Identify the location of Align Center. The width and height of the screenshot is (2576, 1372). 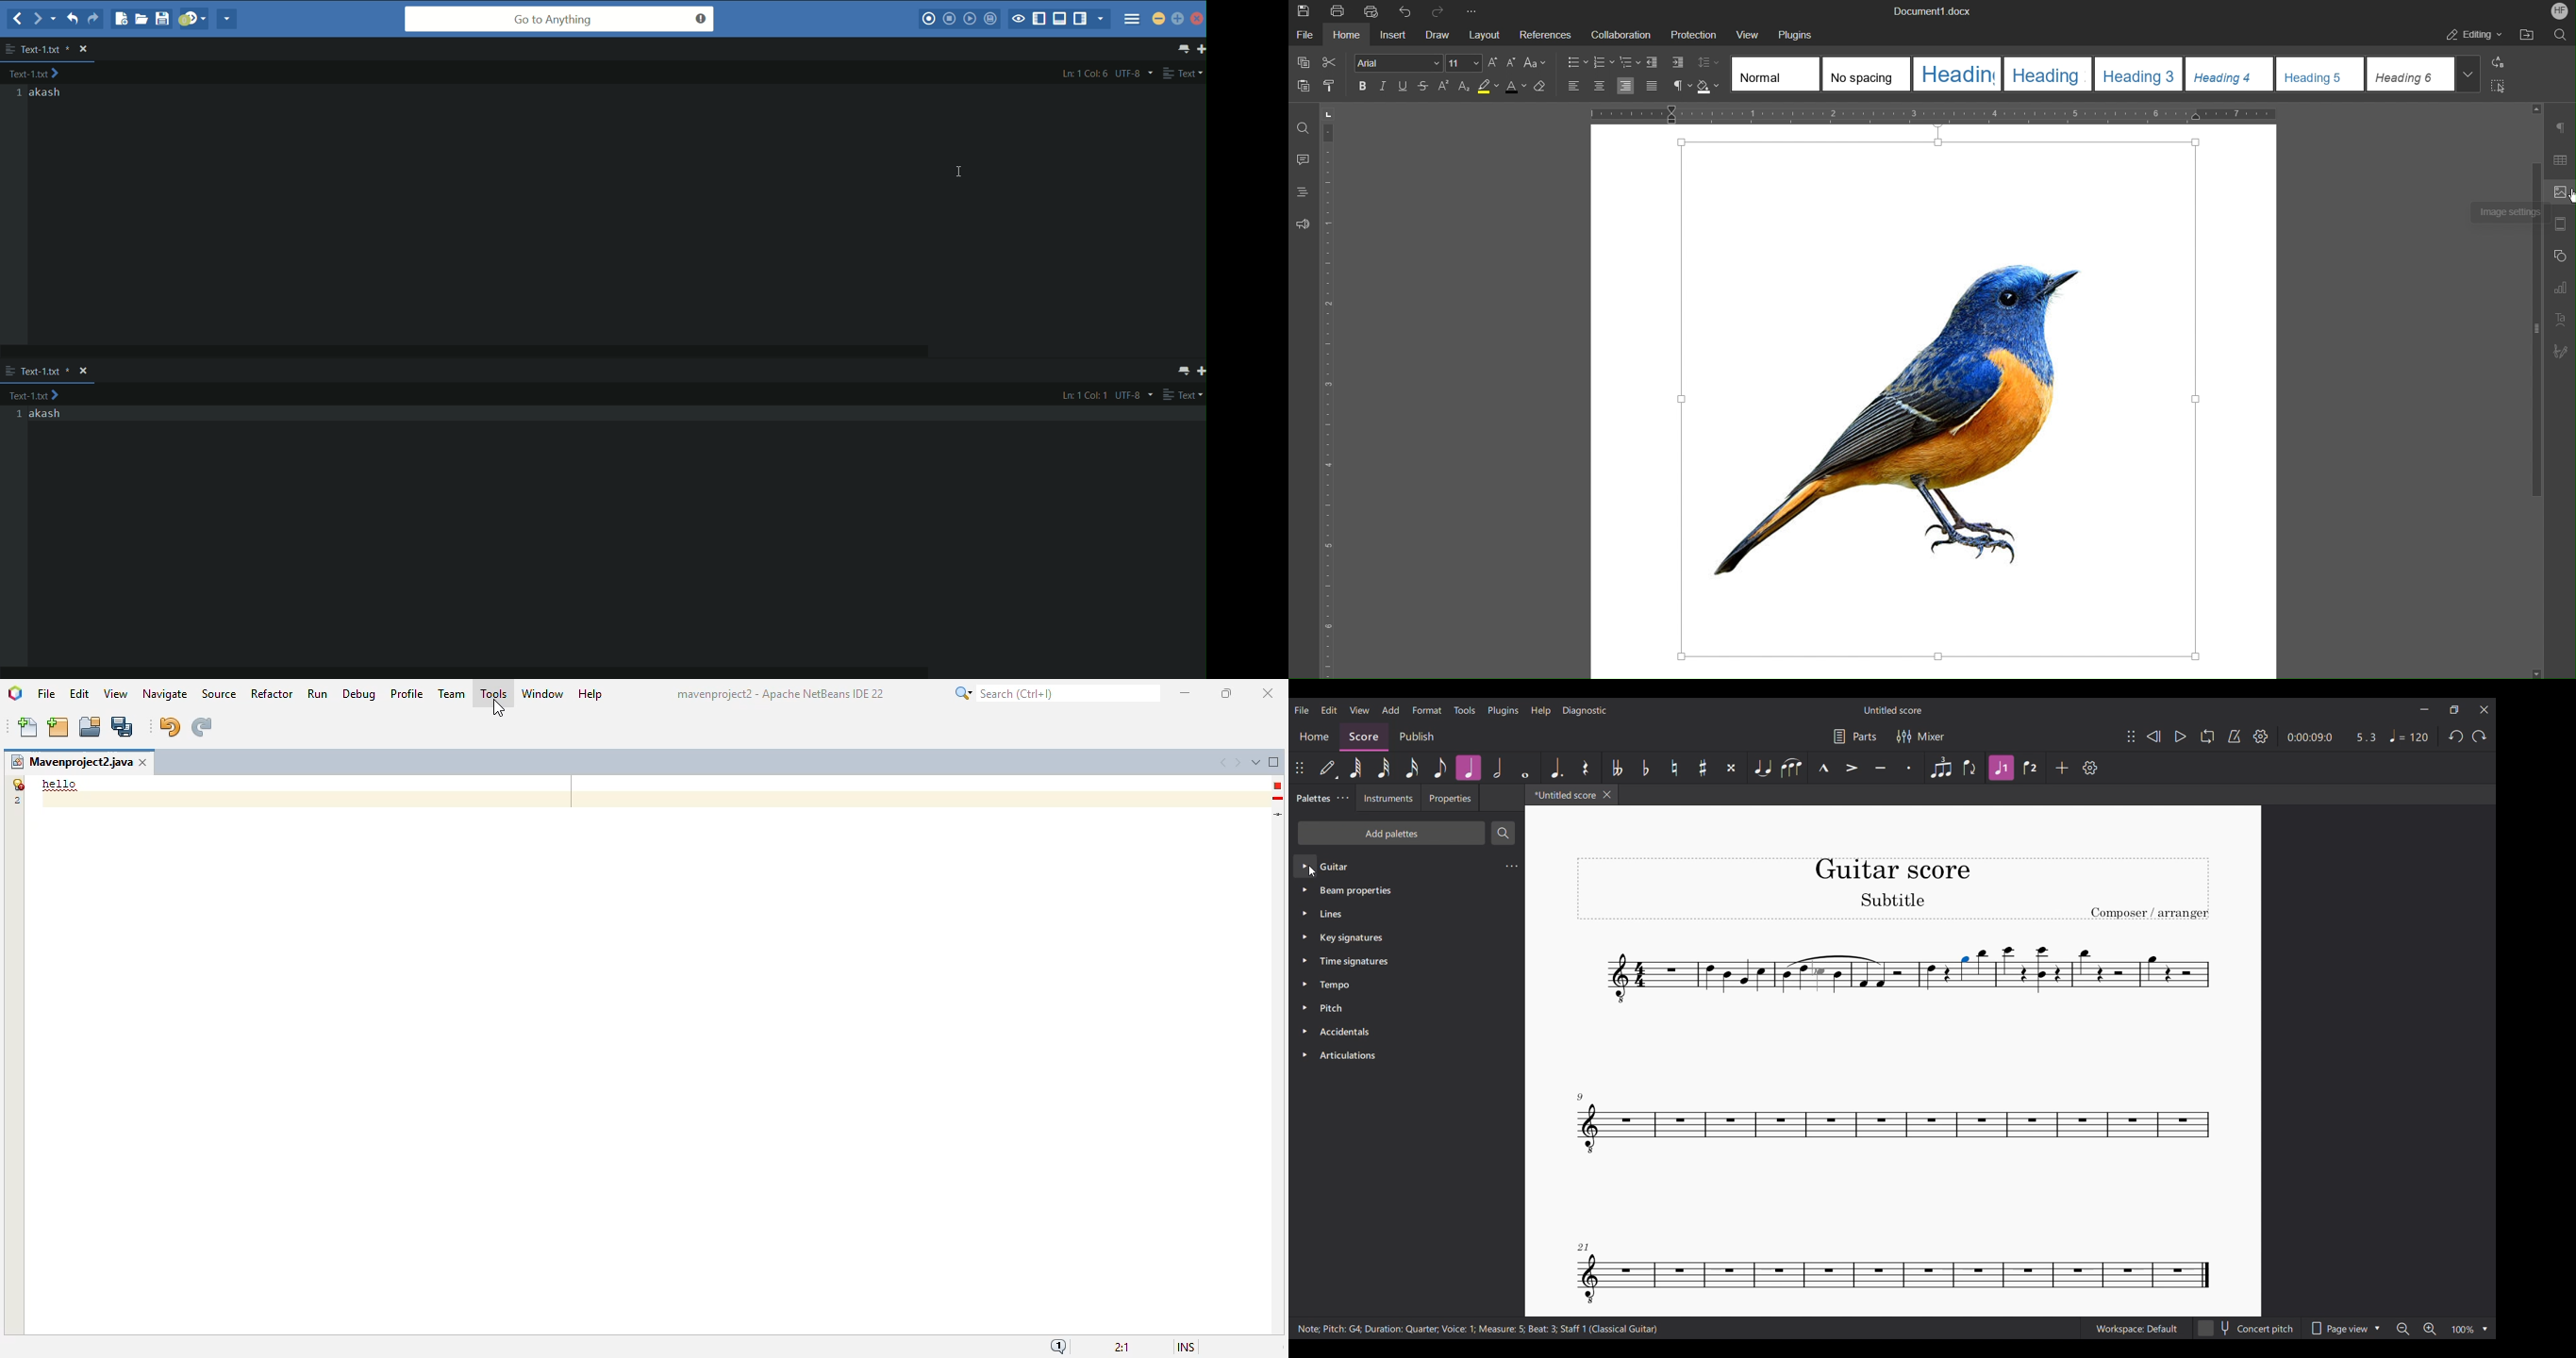
(1598, 87).